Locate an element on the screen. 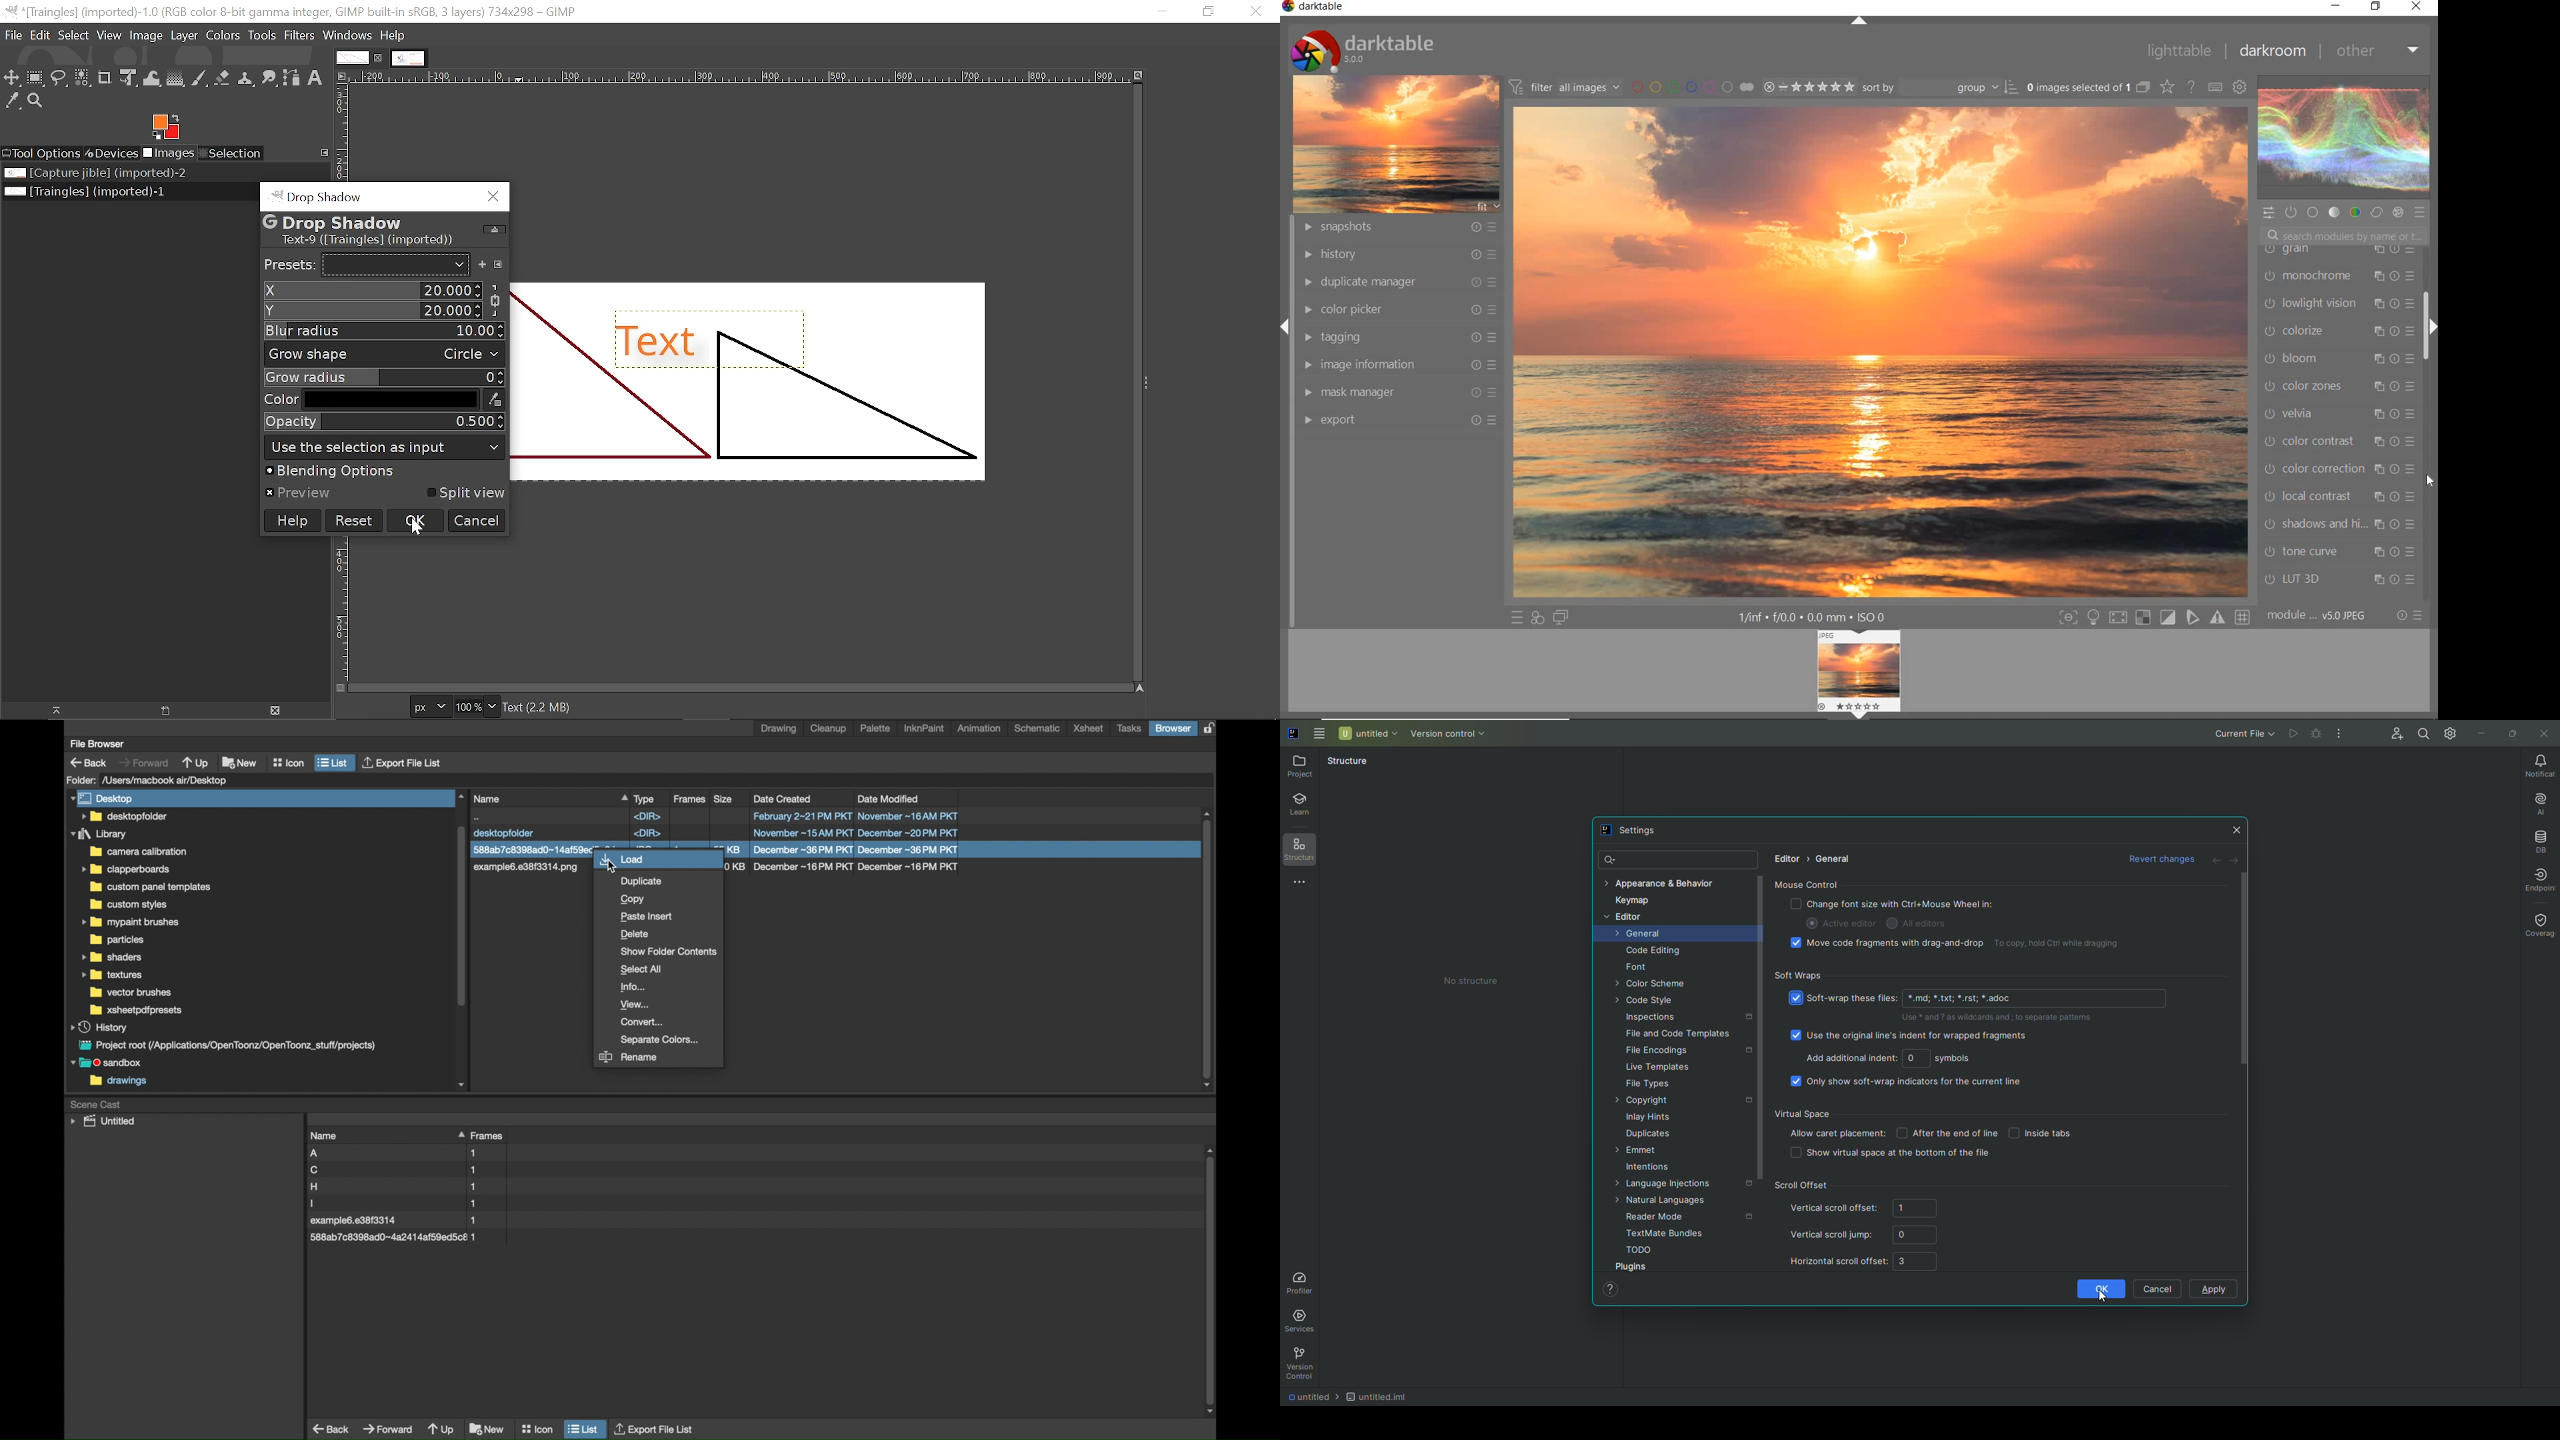  CHANGE TYPE FOR OVER RELAY is located at coordinates (2167, 86).